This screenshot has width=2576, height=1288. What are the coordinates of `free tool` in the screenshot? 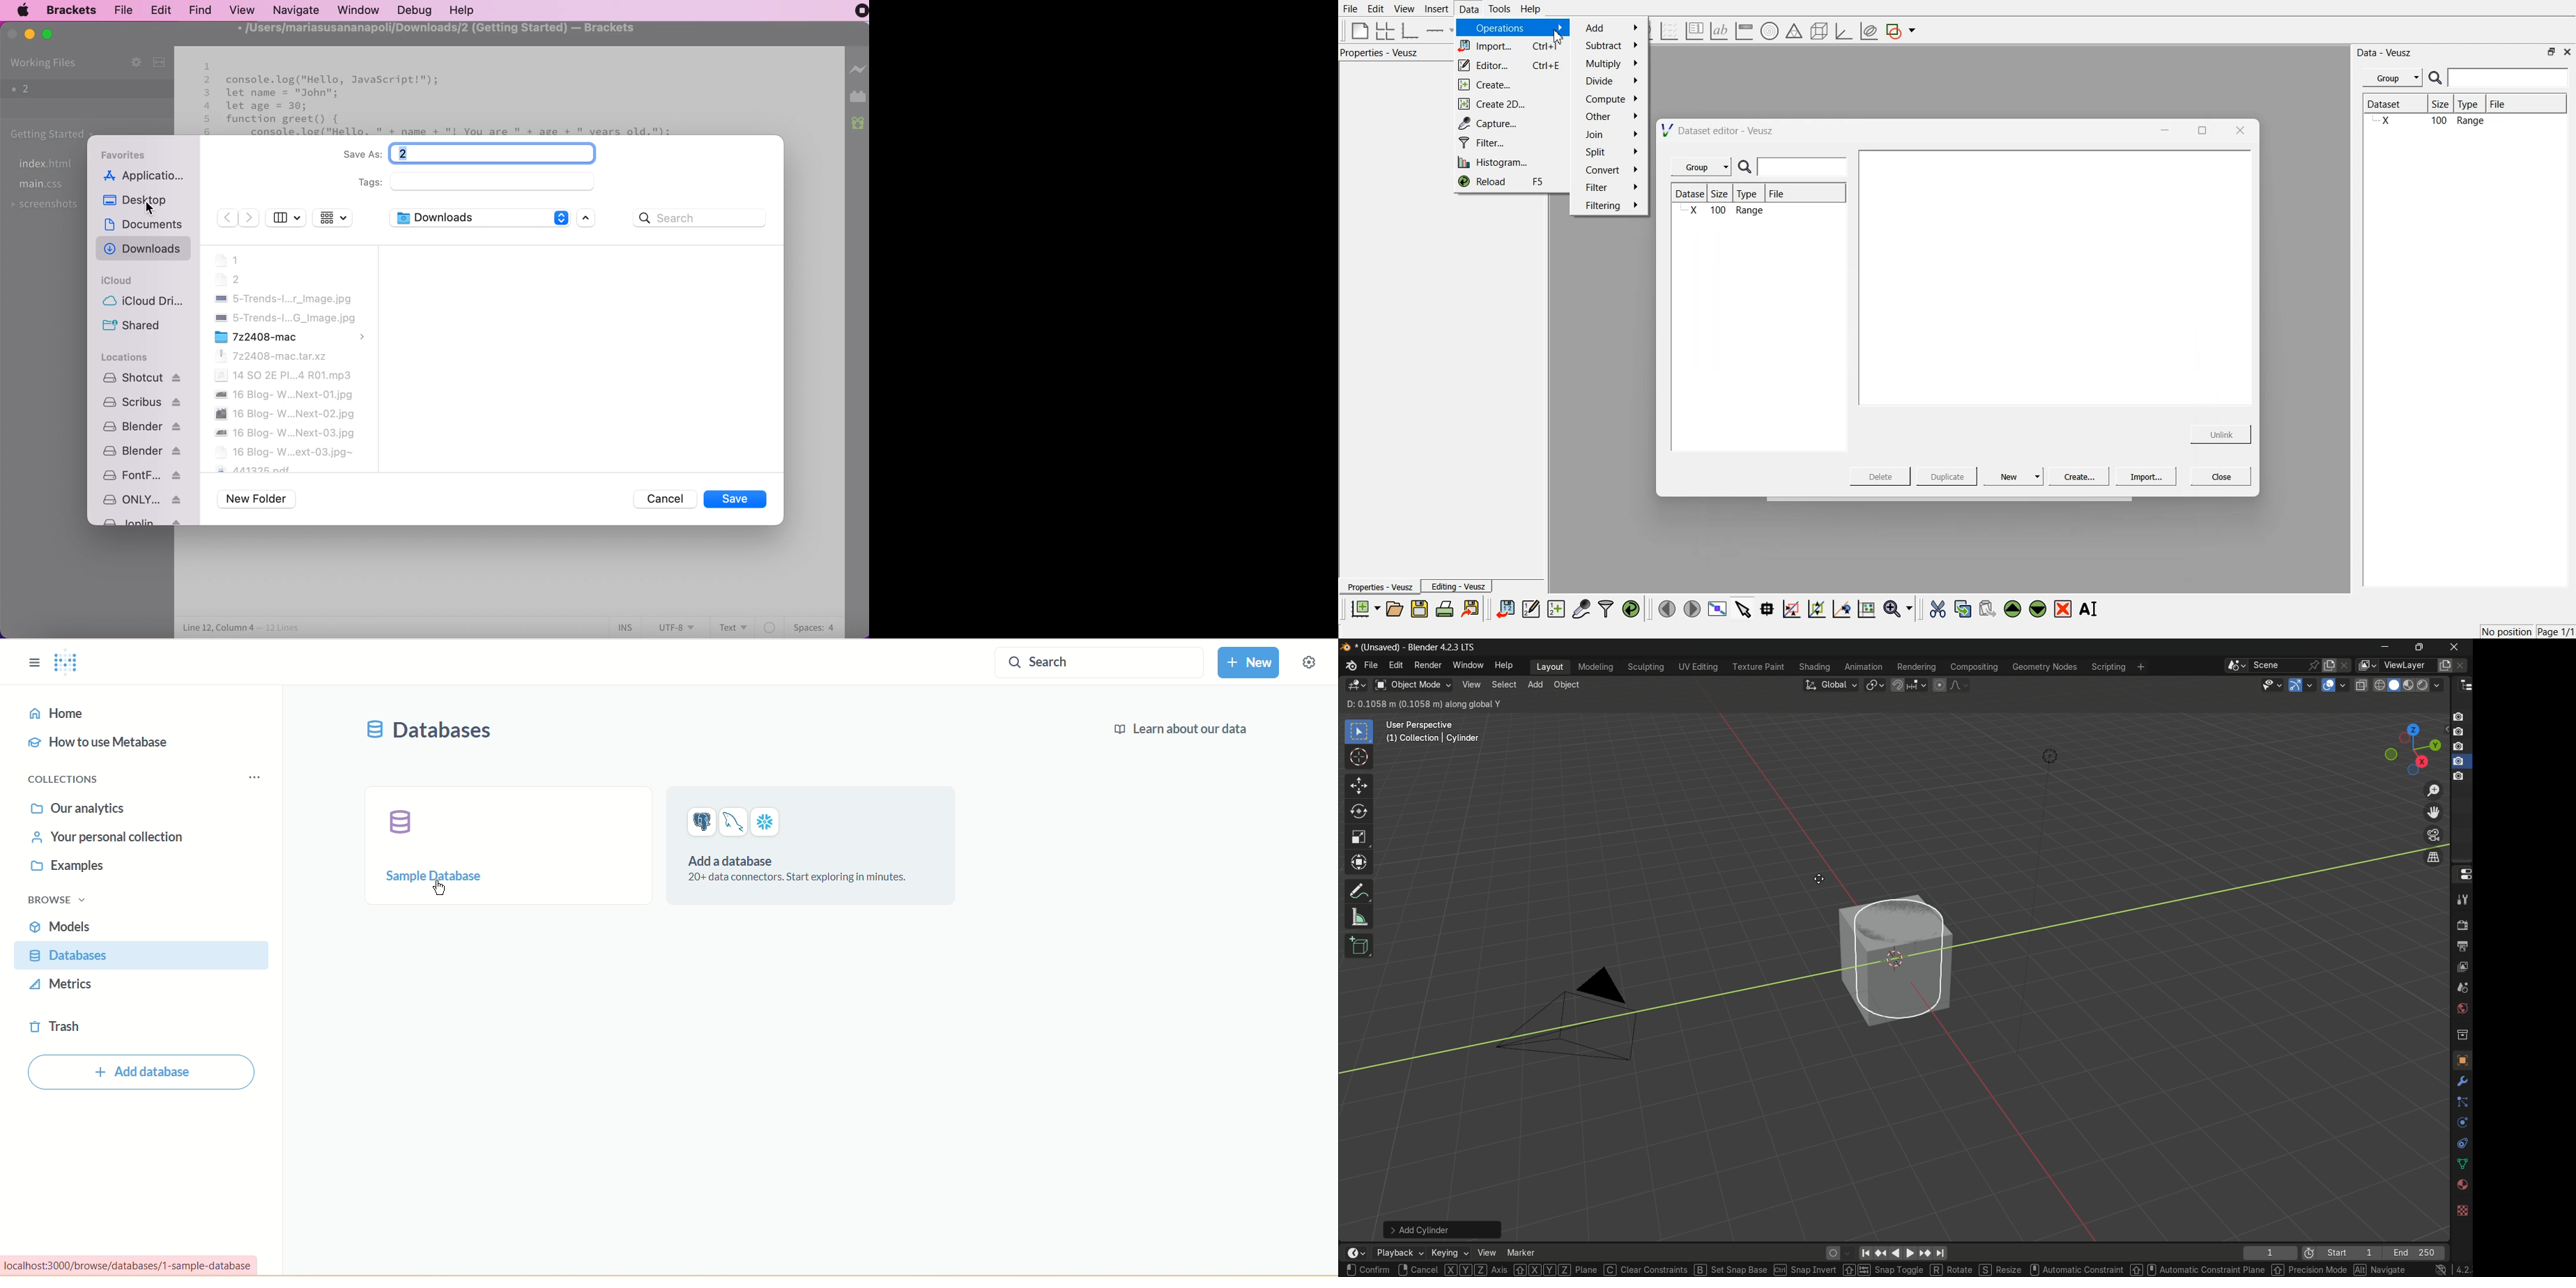 It's located at (2460, 1142).